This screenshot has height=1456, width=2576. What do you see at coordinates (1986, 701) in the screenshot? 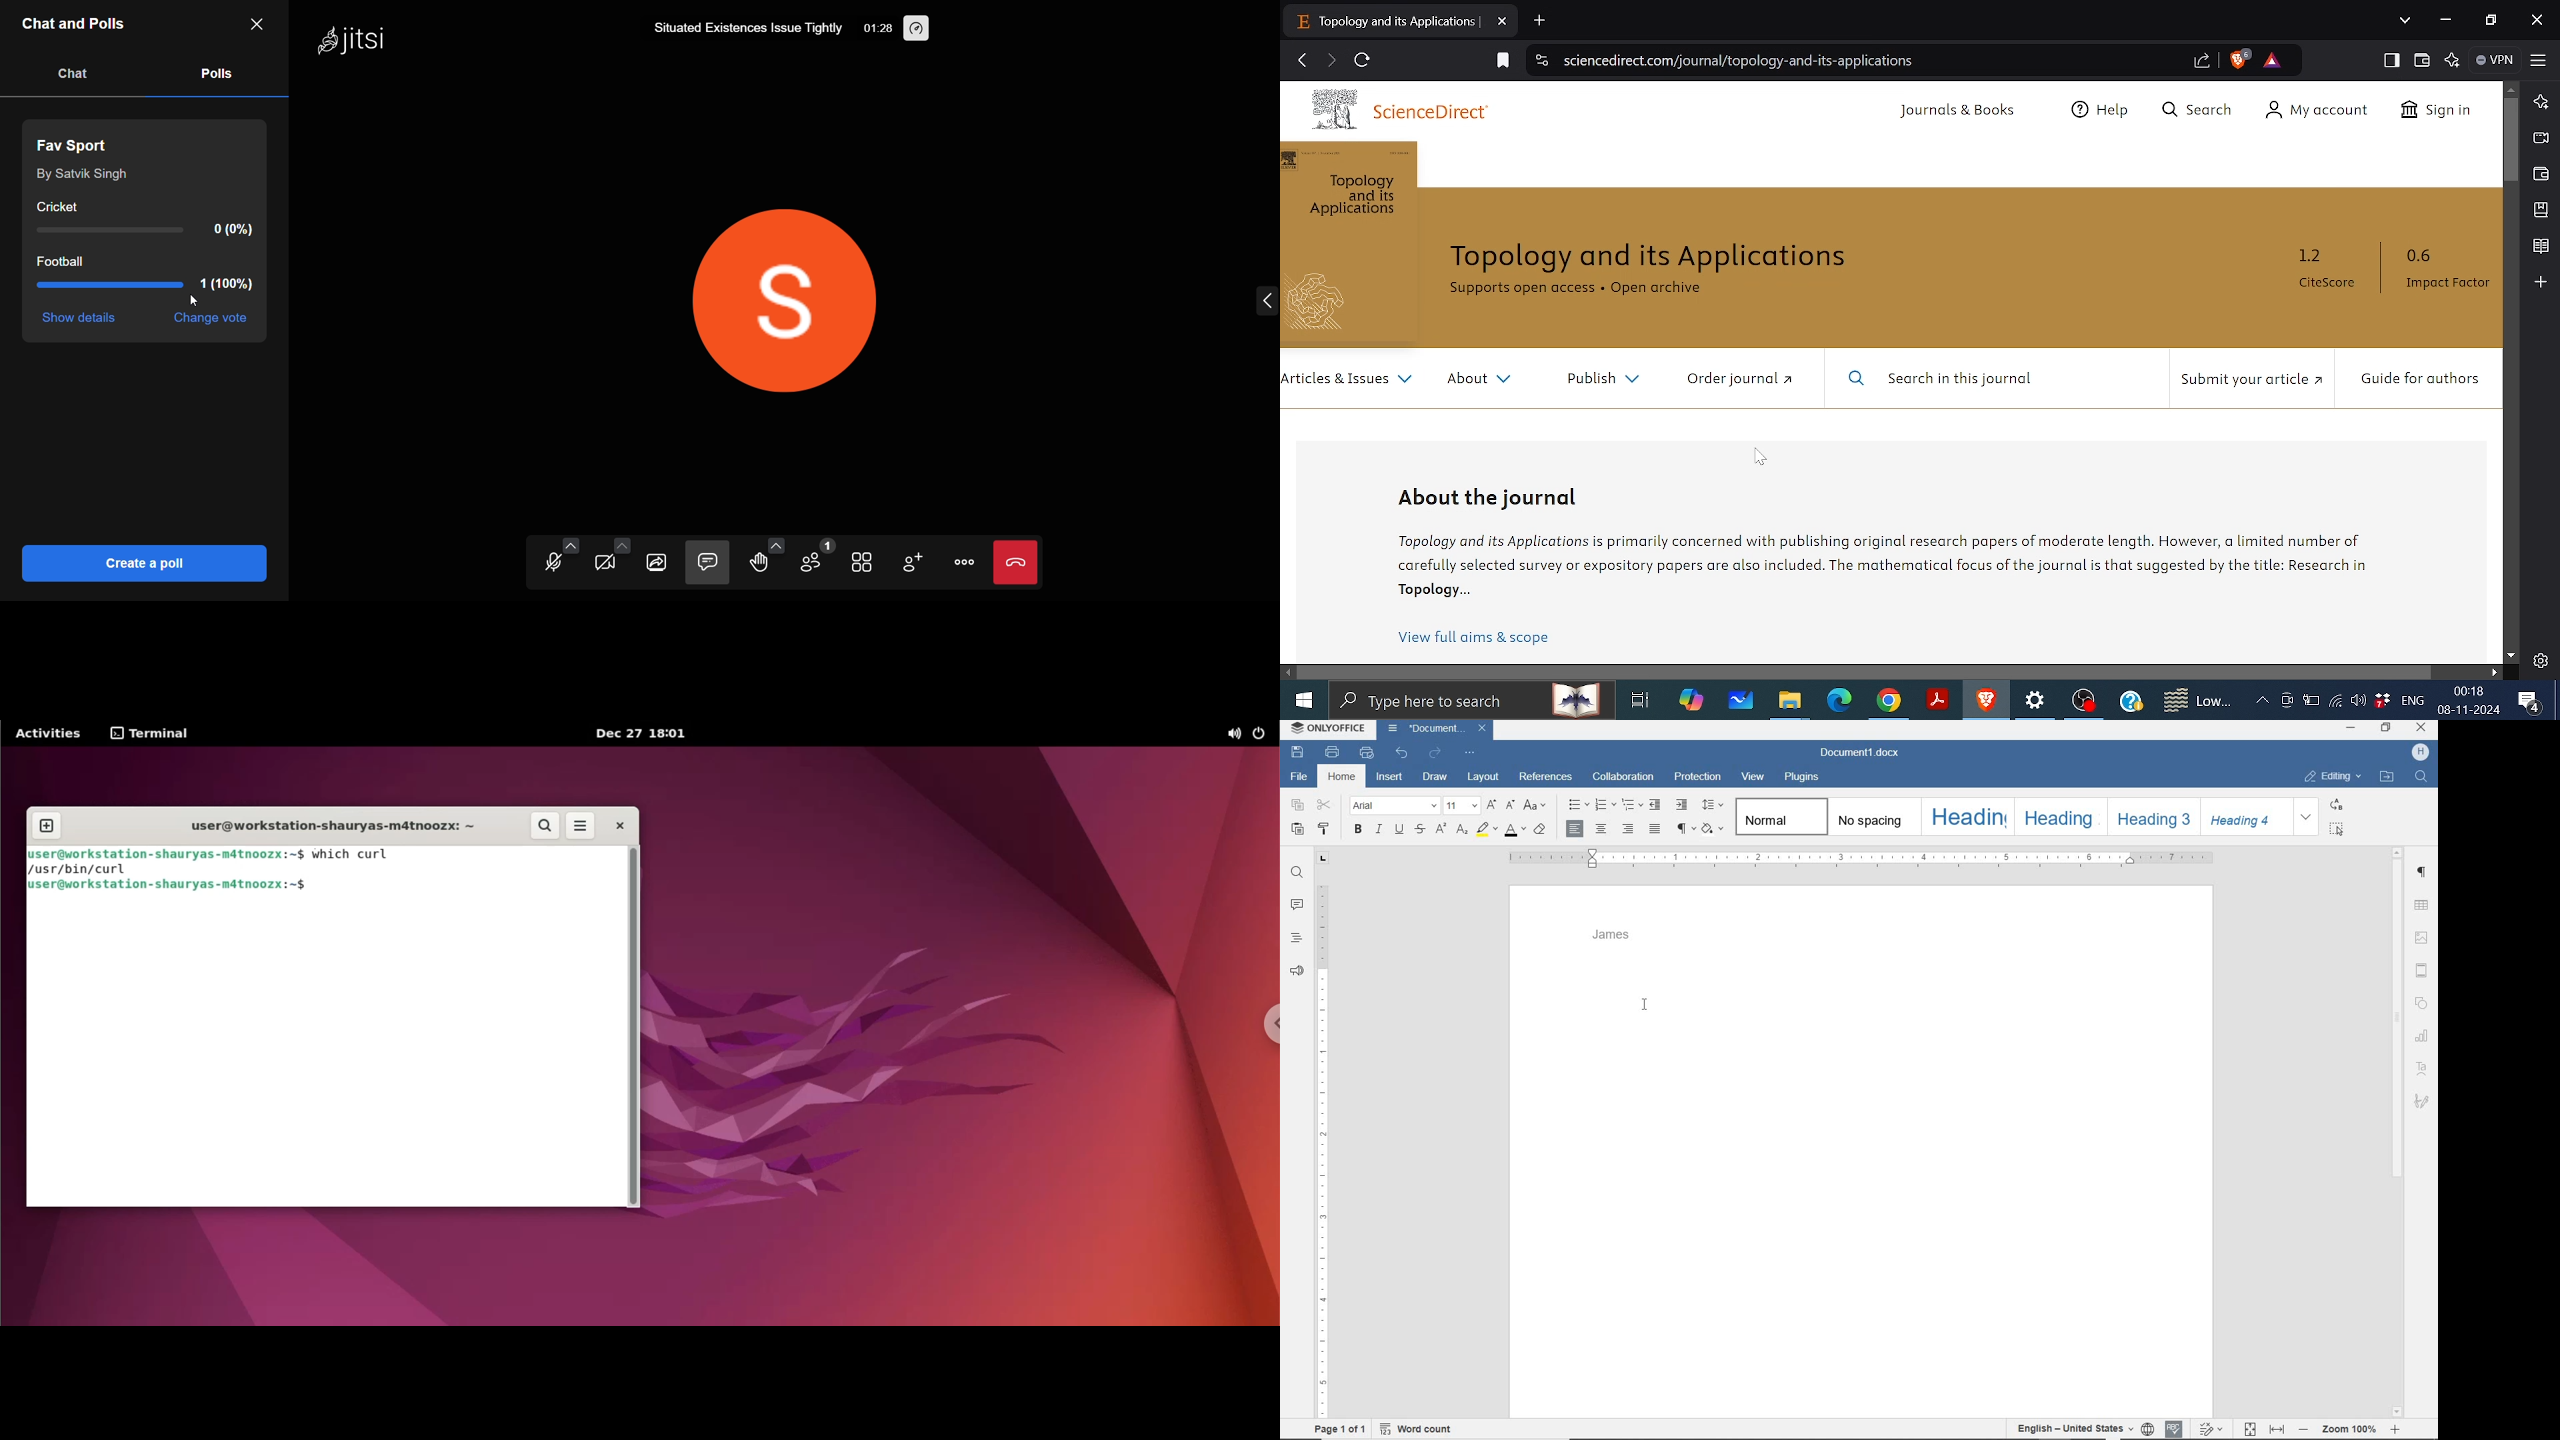
I see `Brave Browser` at bounding box center [1986, 701].